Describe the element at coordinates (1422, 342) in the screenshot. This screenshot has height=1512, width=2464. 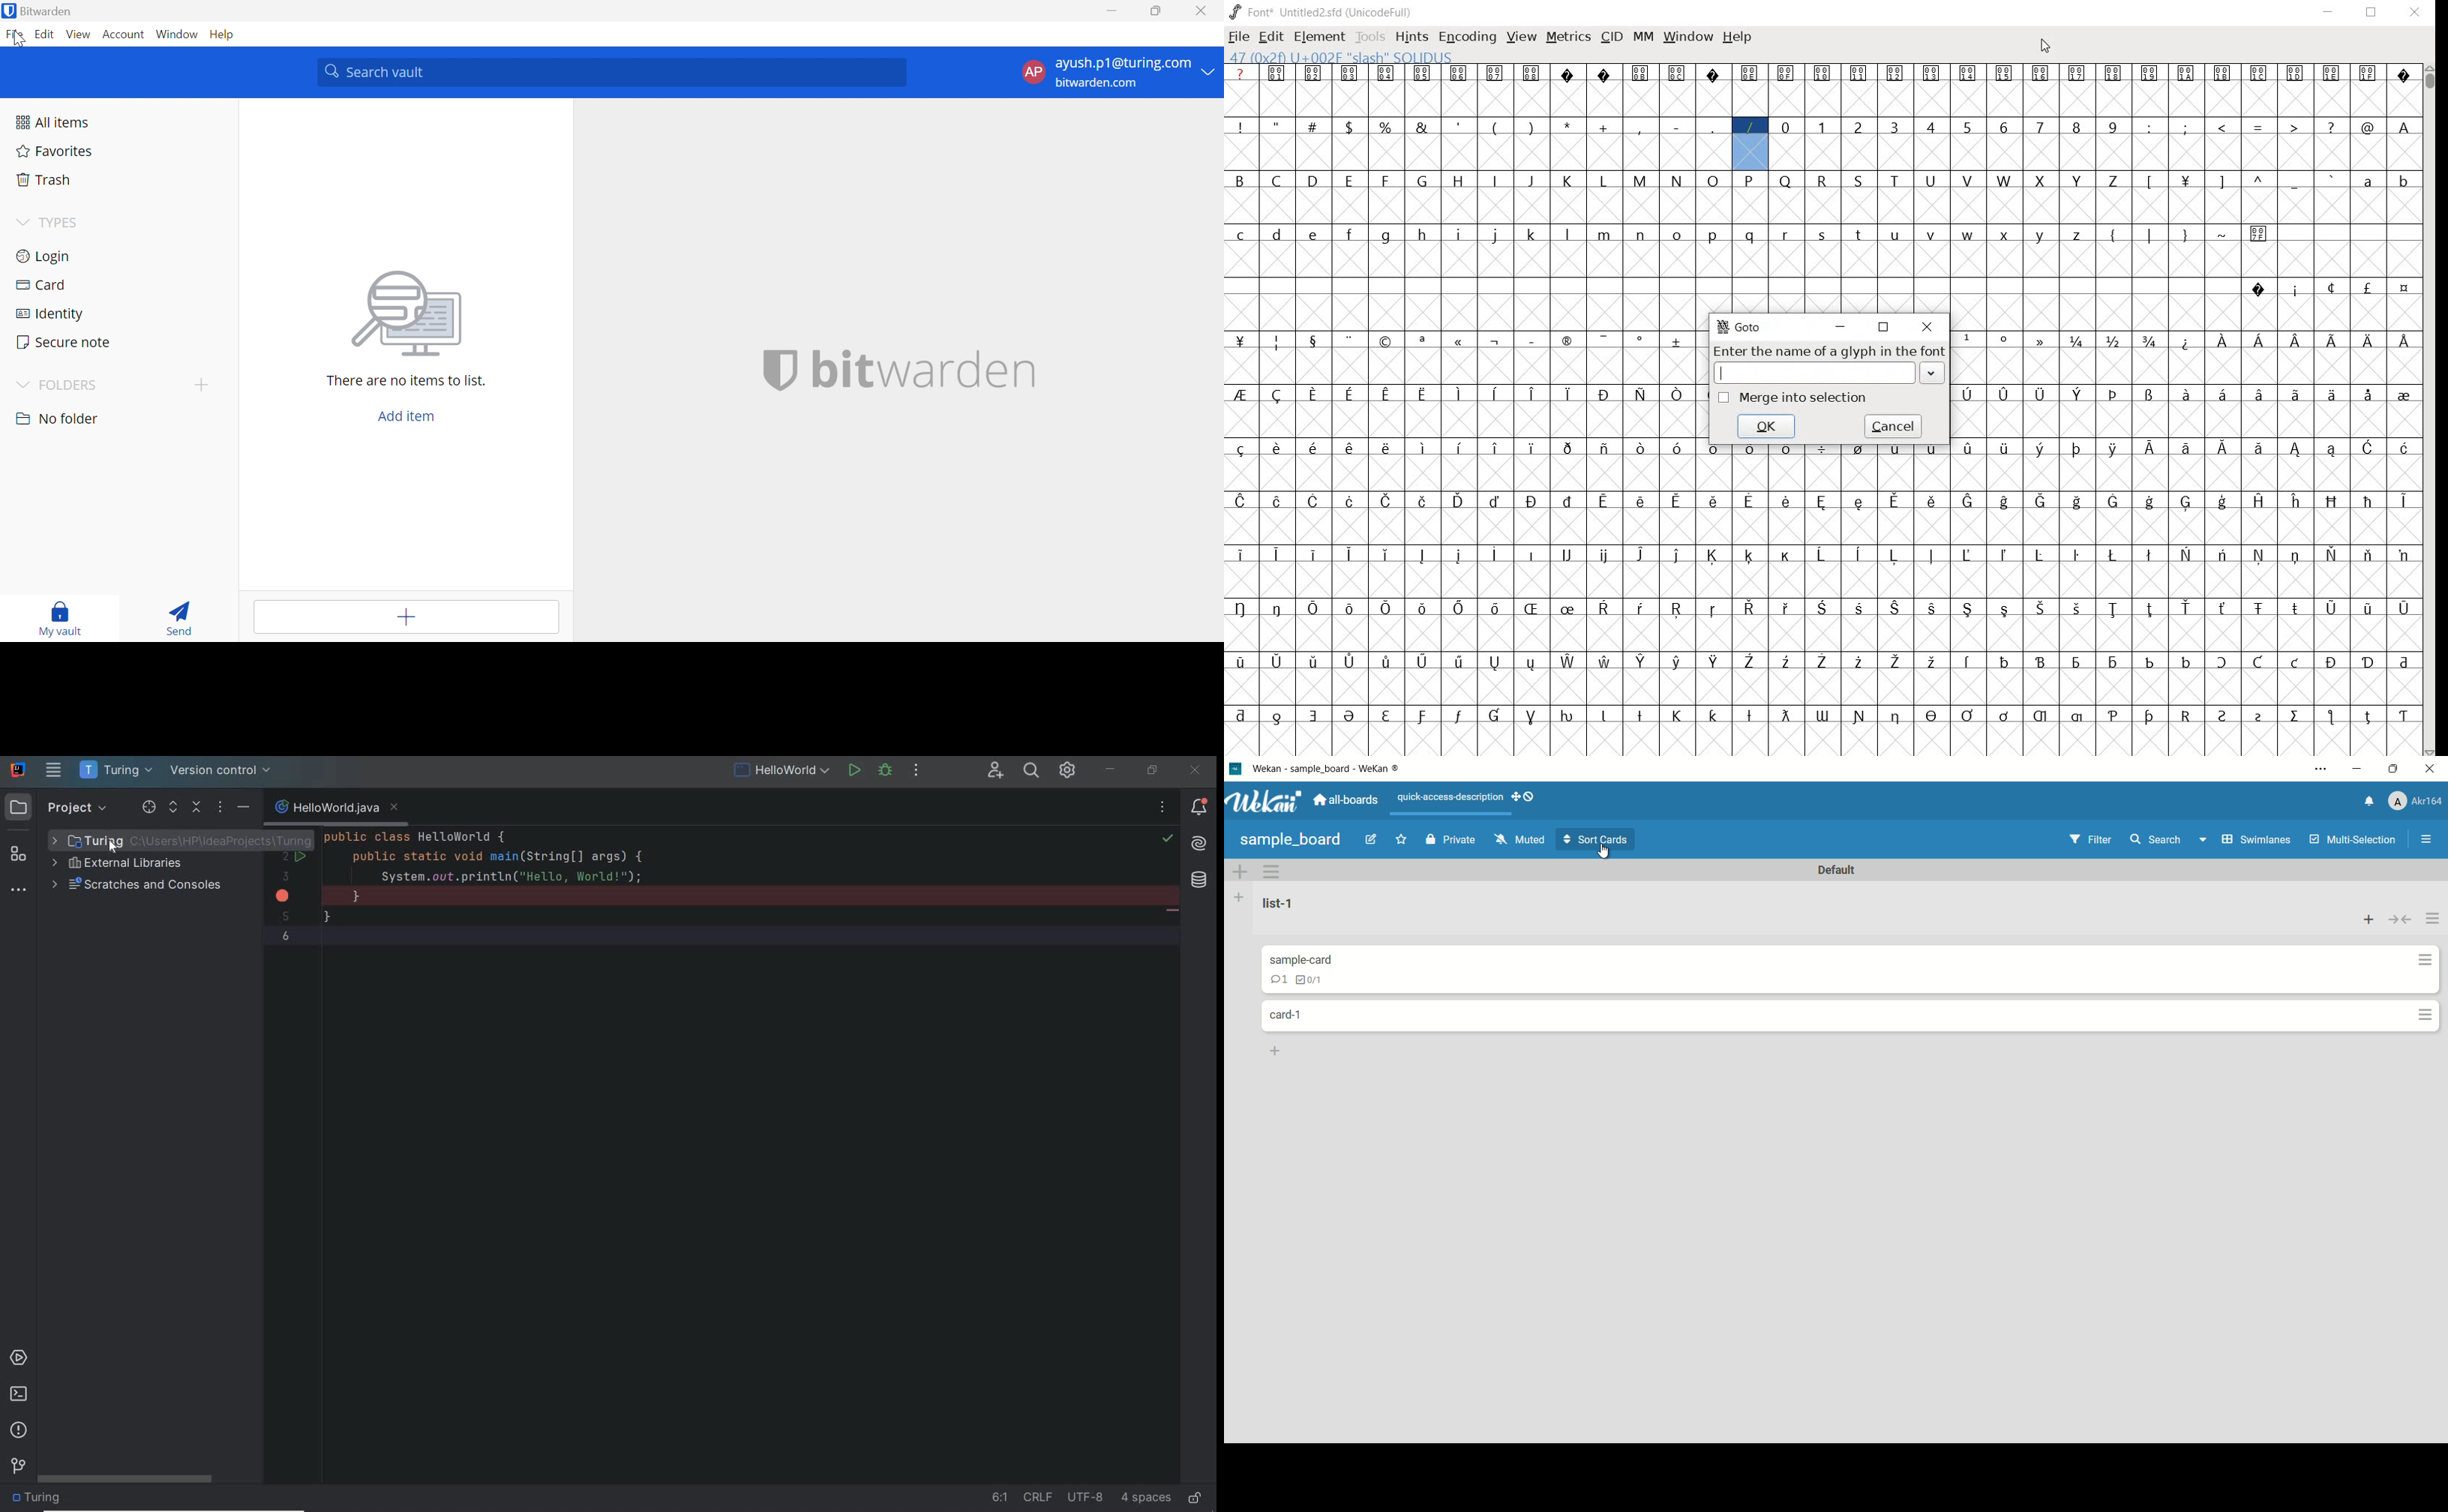
I see `glyph` at that location.